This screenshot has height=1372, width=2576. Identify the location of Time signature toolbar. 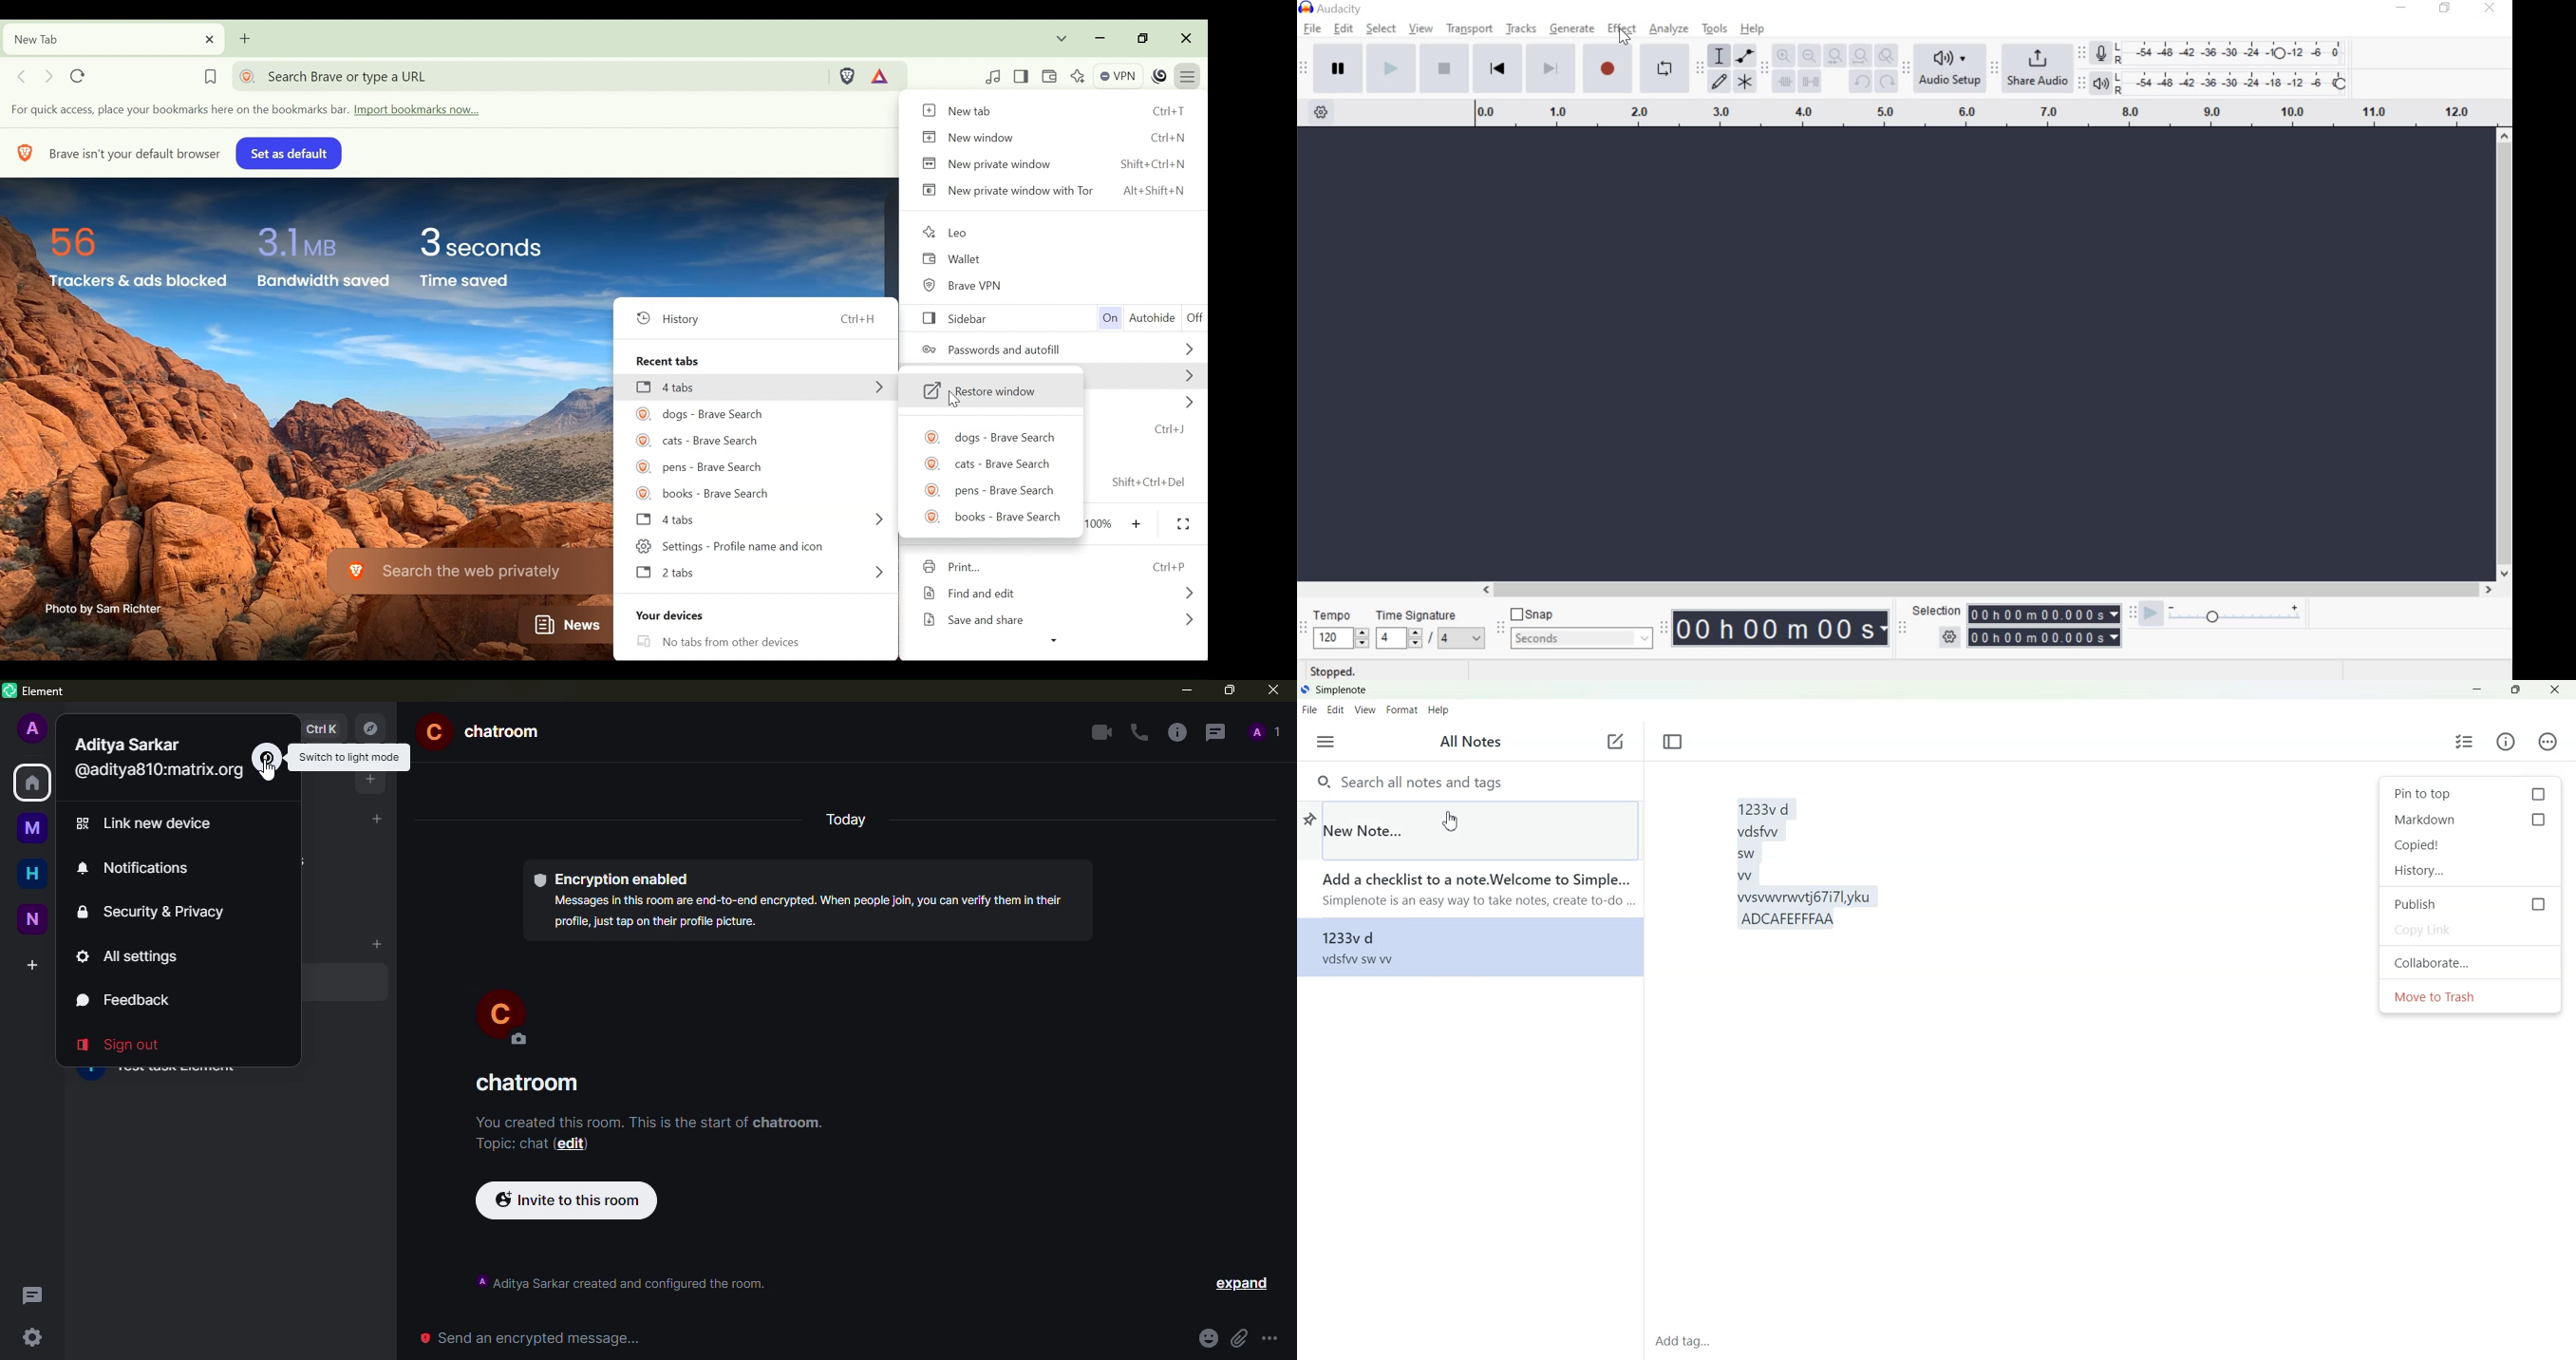
(1305, 624).